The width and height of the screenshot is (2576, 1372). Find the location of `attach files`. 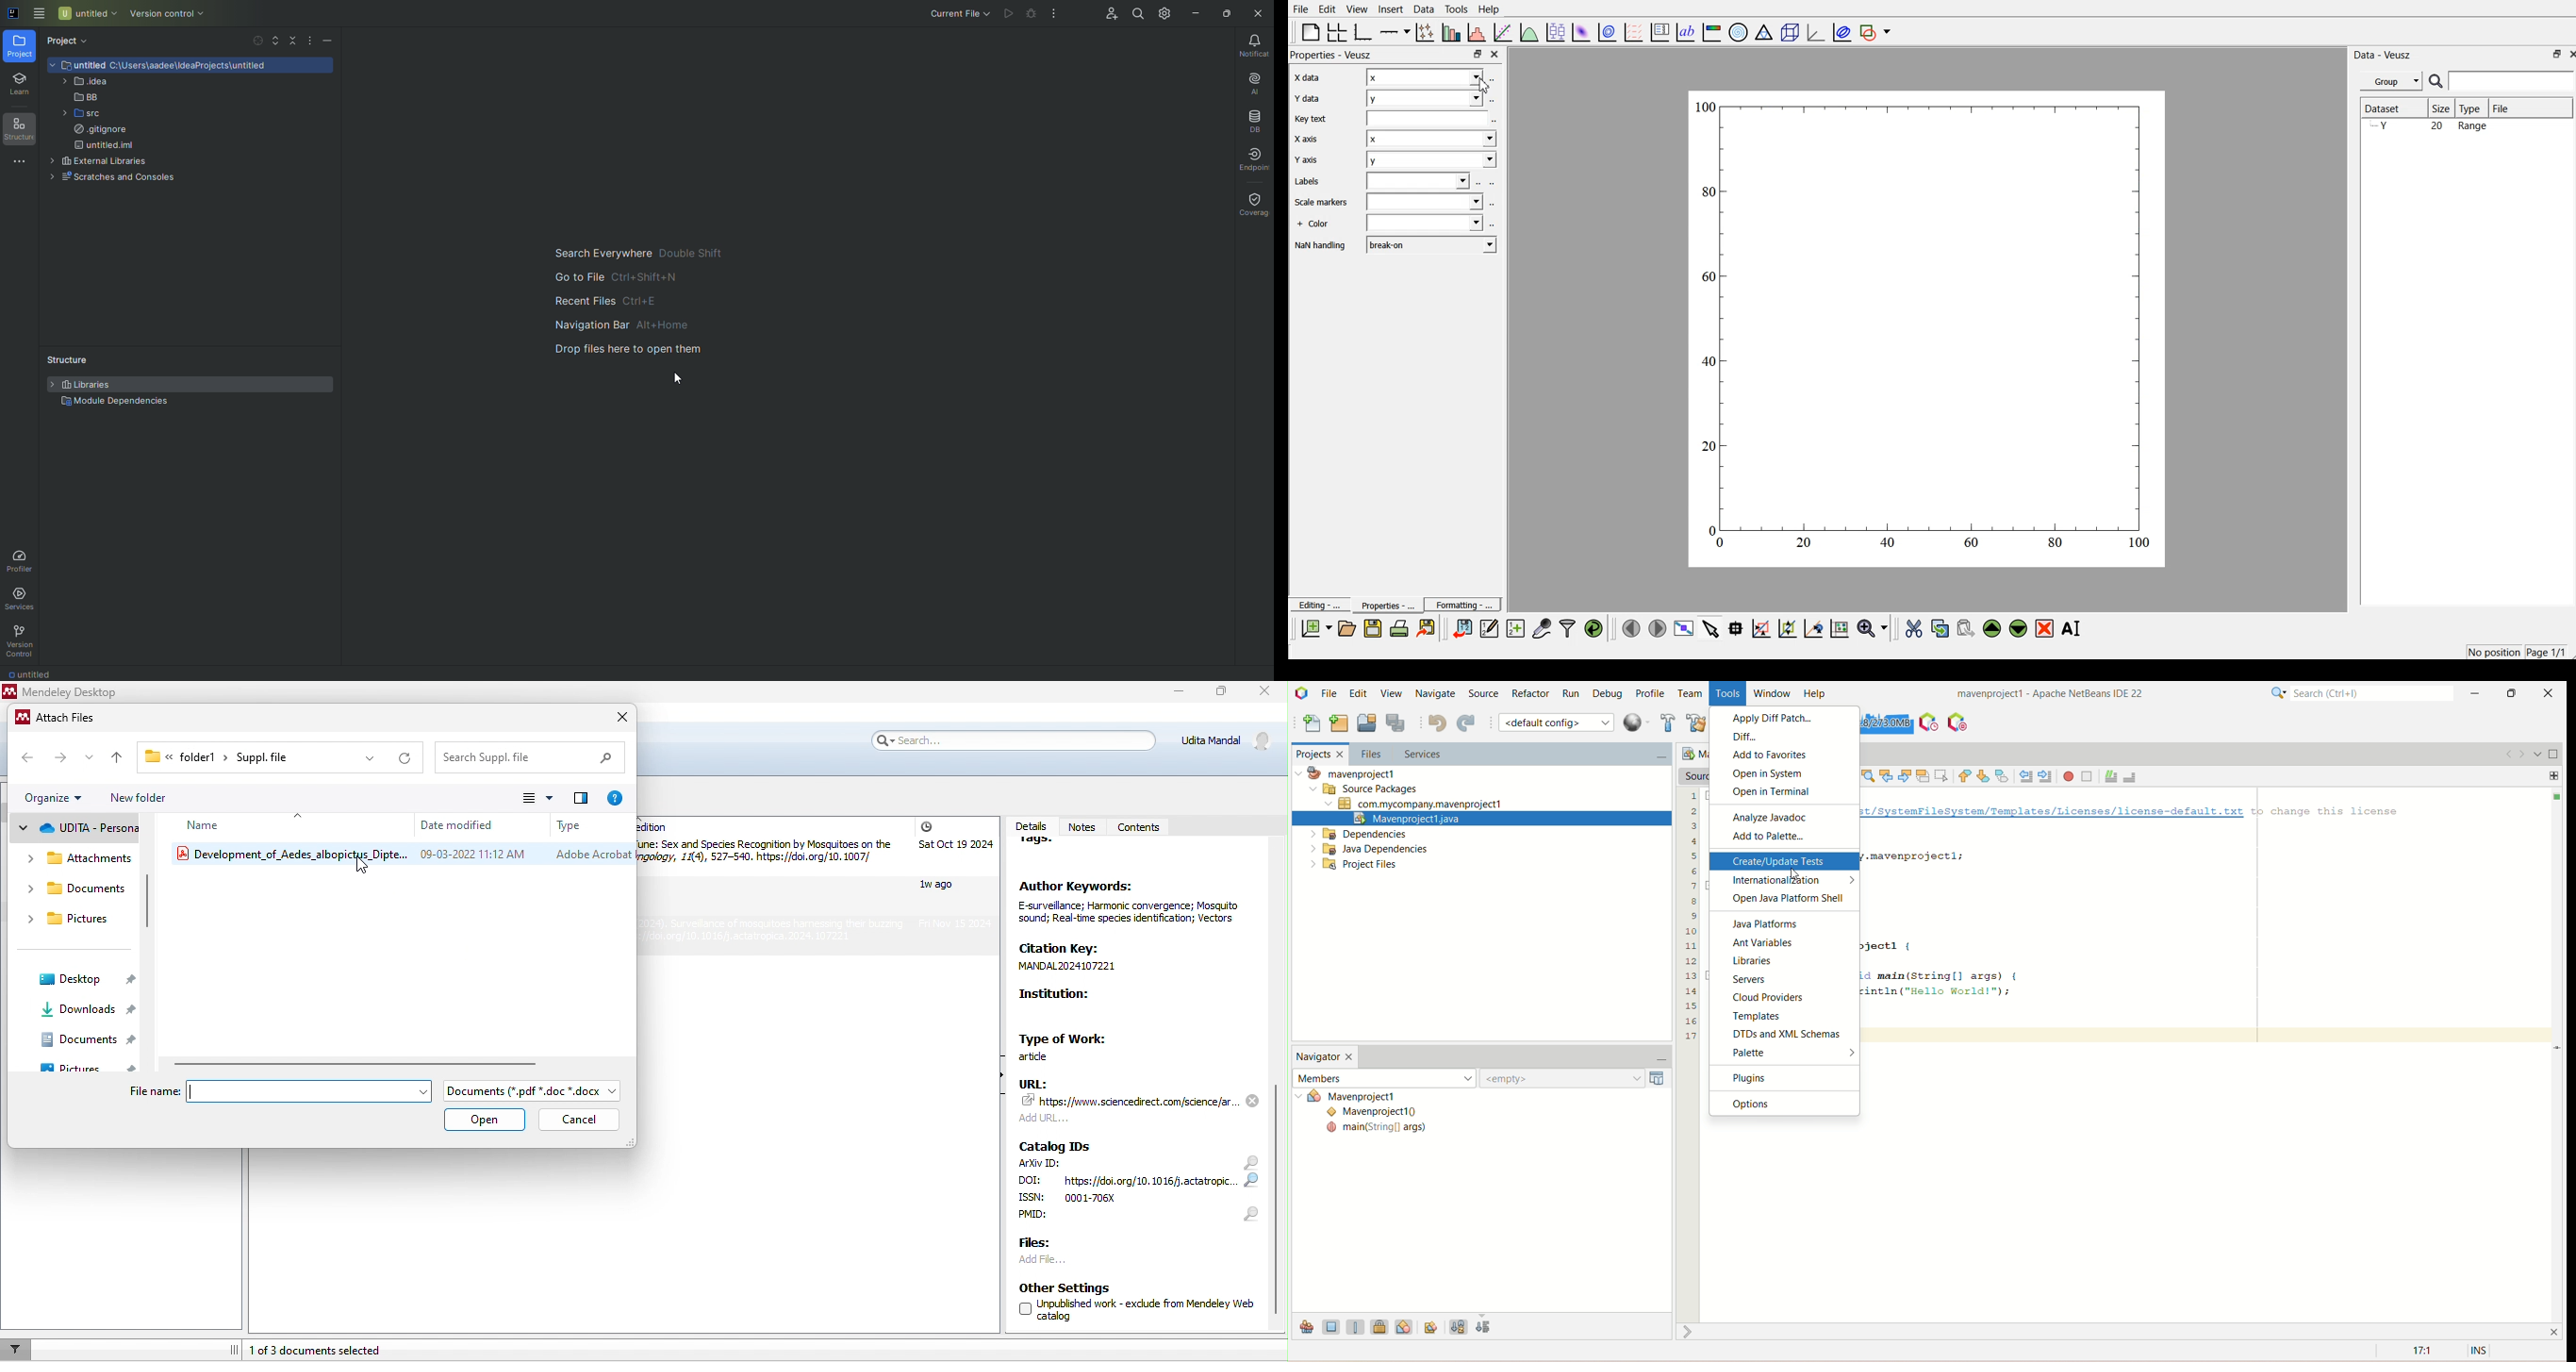

attach files is located at coordinates (63, 719).